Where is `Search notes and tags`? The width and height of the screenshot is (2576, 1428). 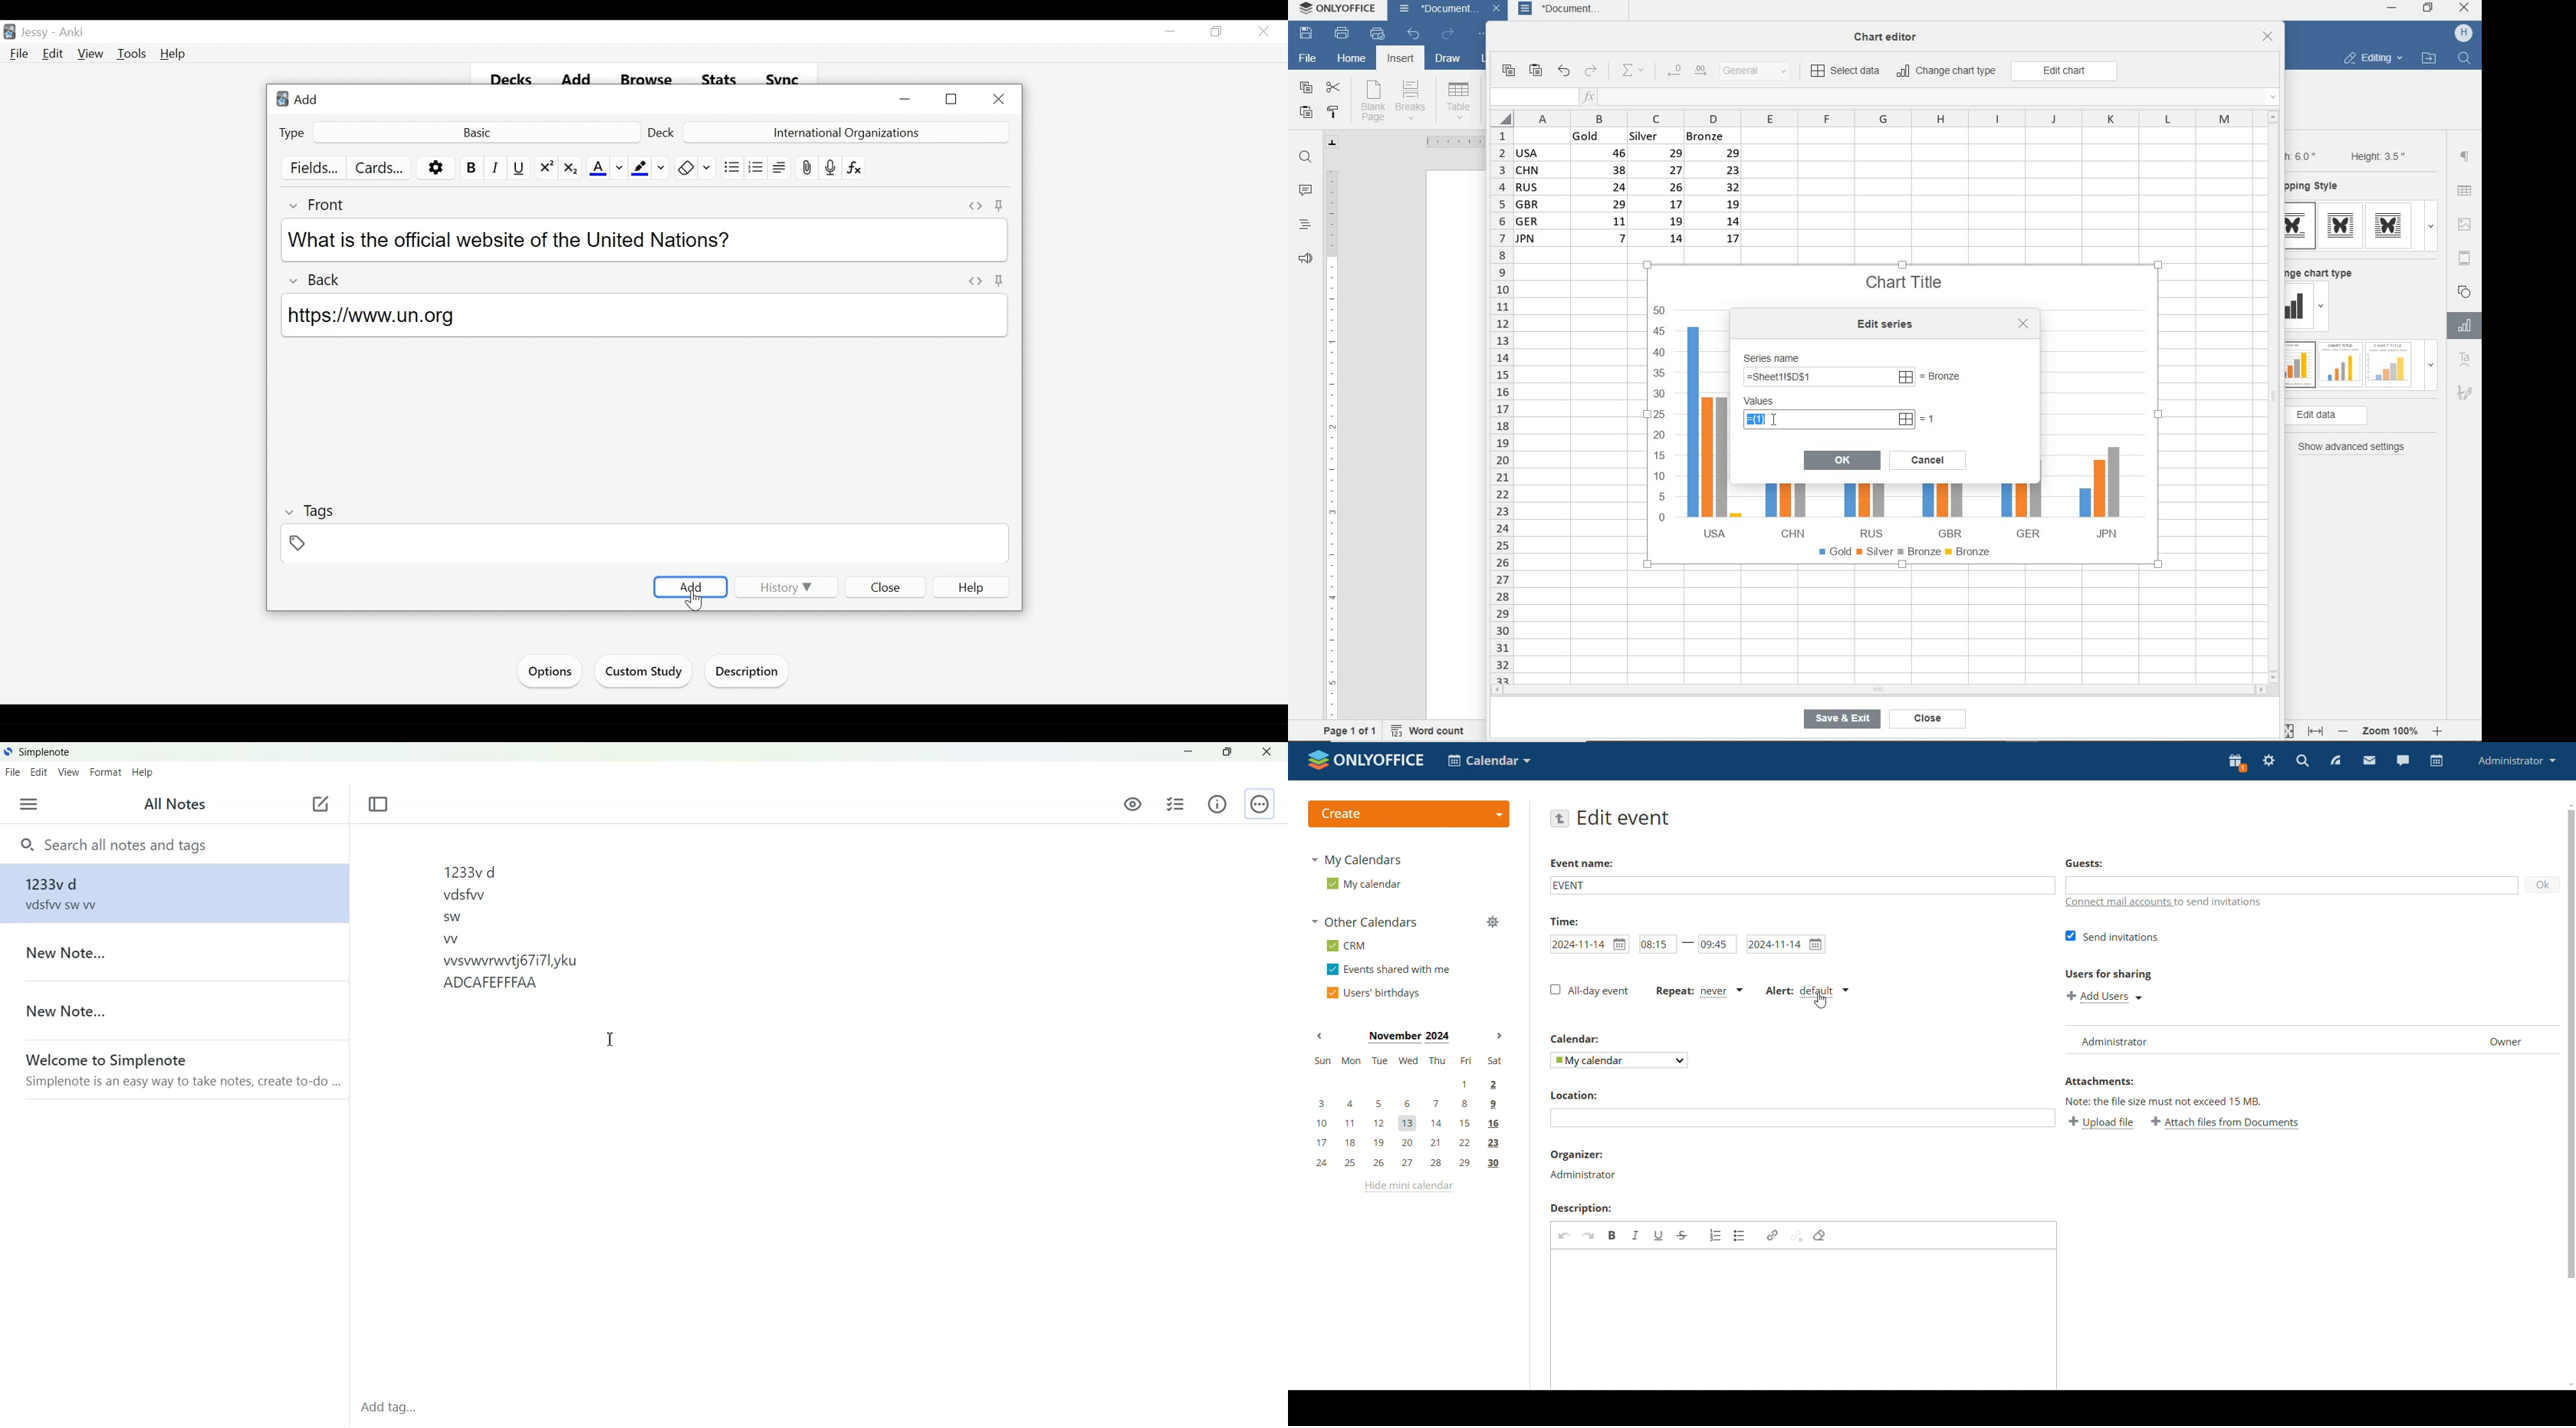 Search notes and tags is located at coordinates (174, 843).